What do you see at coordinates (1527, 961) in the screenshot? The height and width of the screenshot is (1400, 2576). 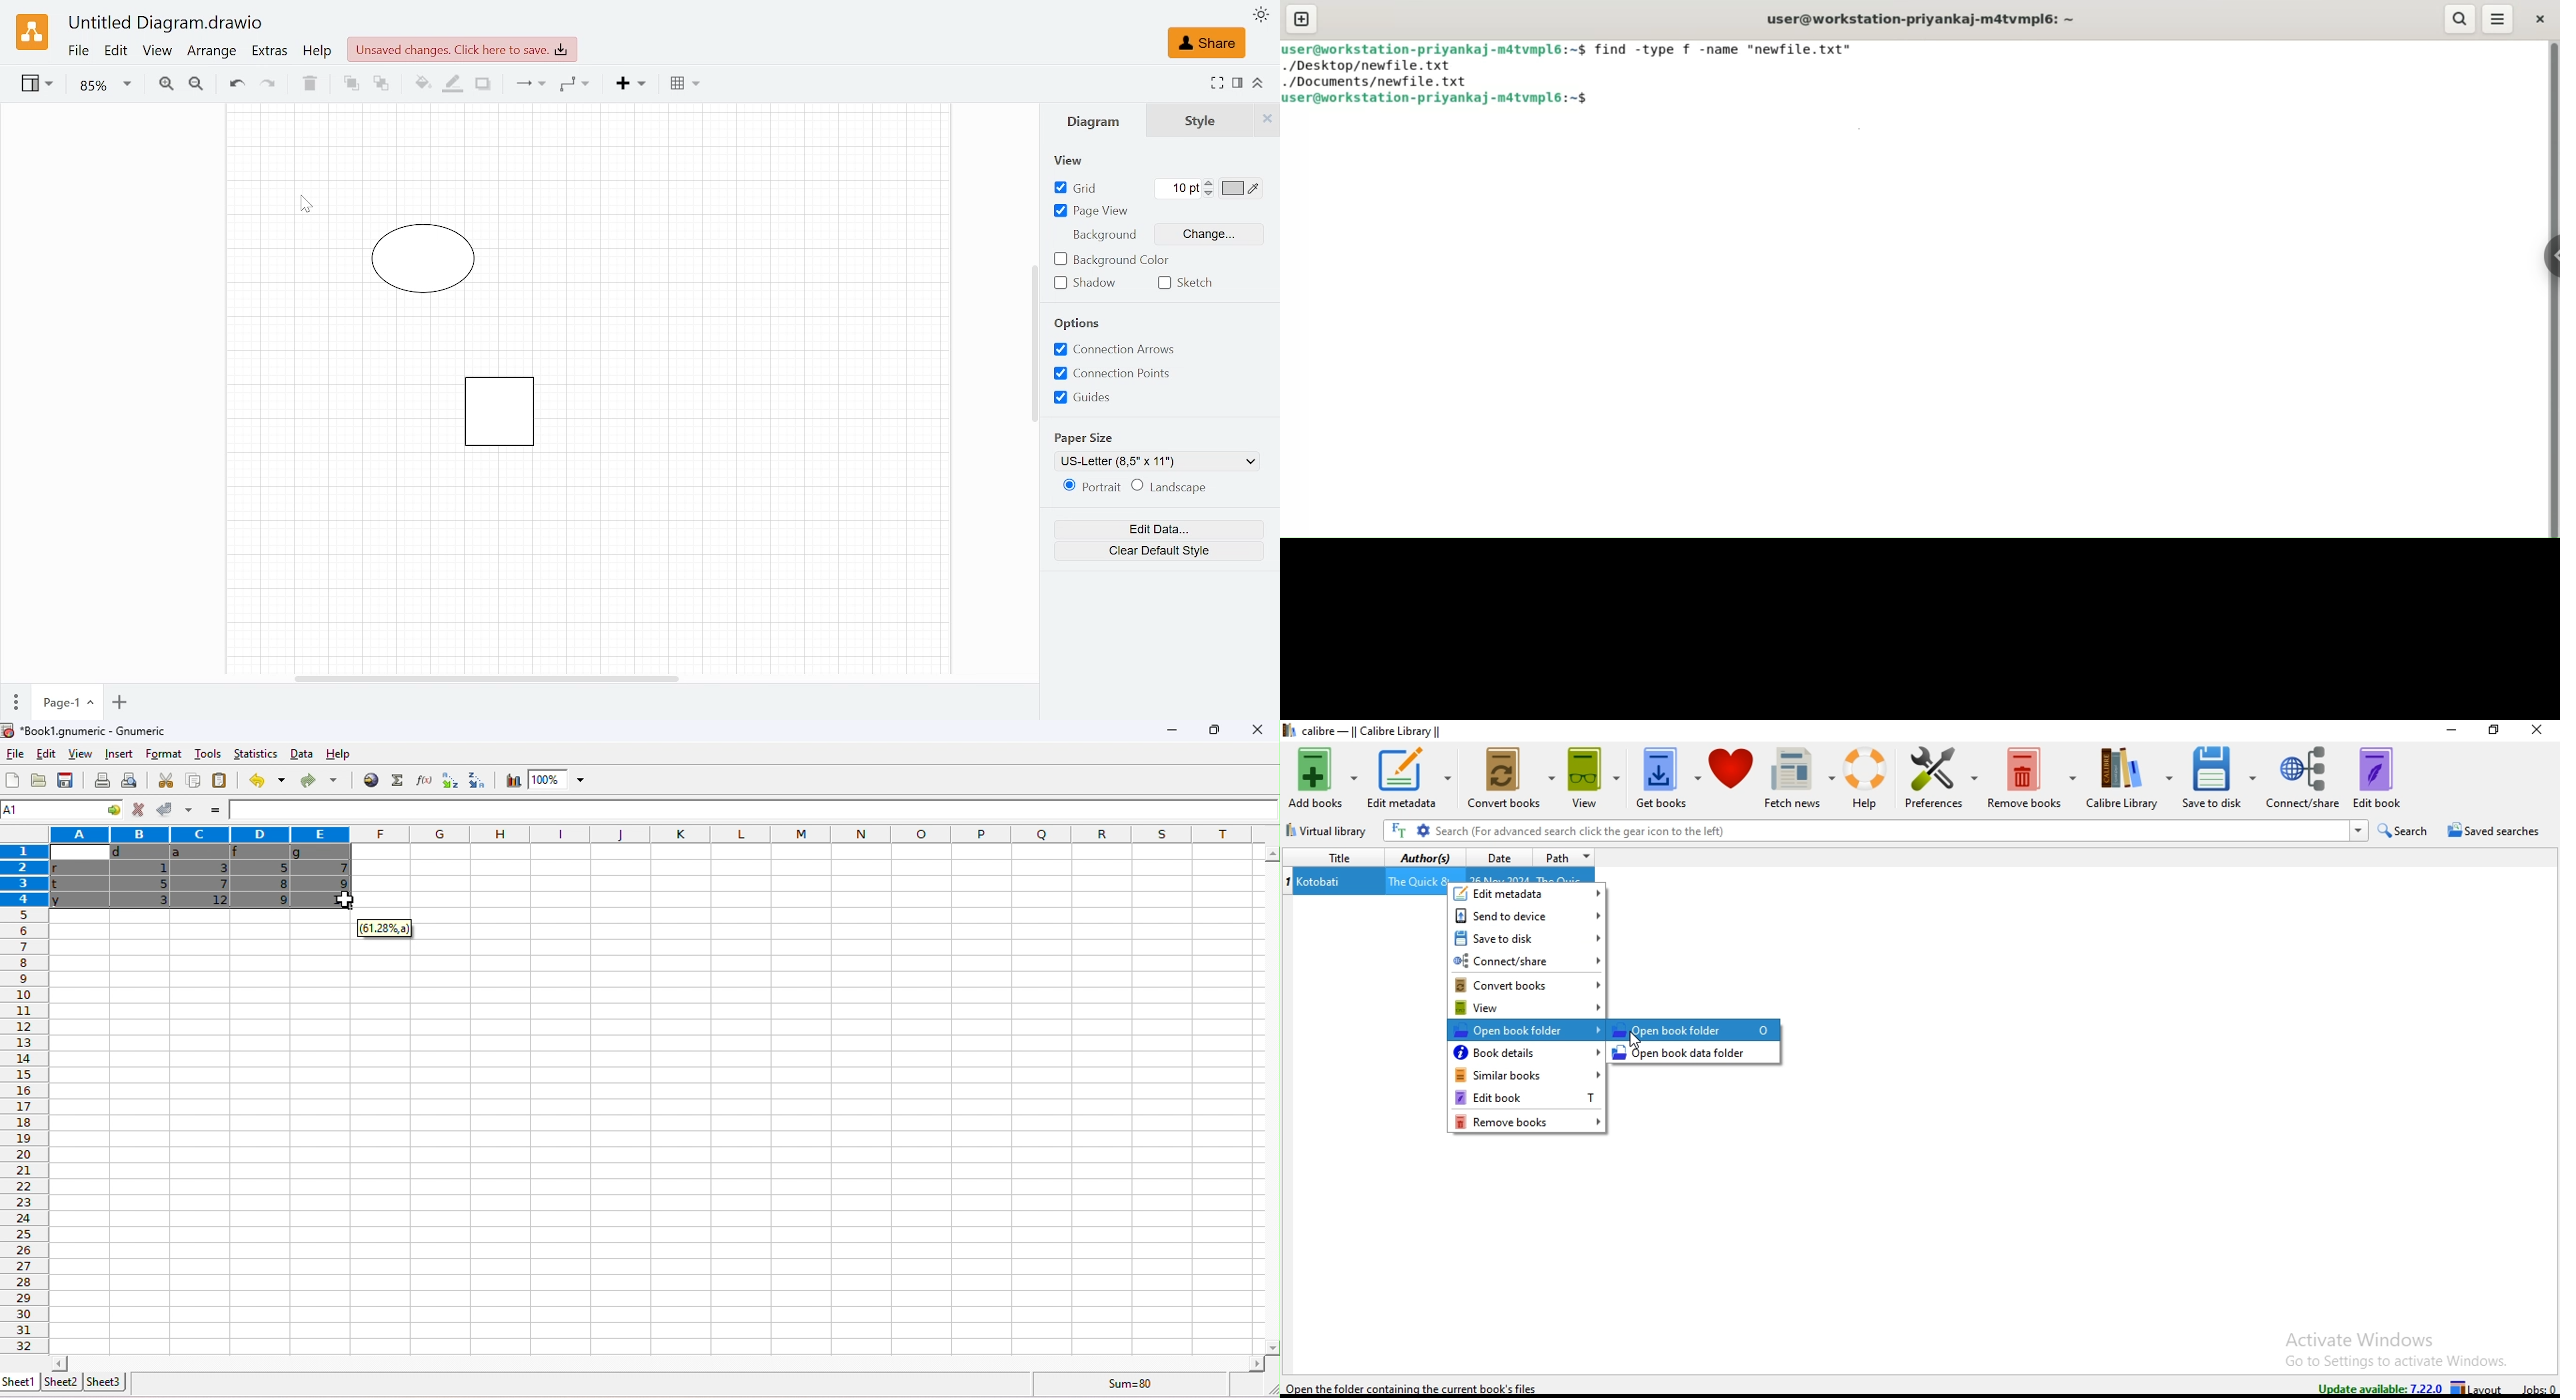 I see `connect/share` at bounding box center [1527, 961].